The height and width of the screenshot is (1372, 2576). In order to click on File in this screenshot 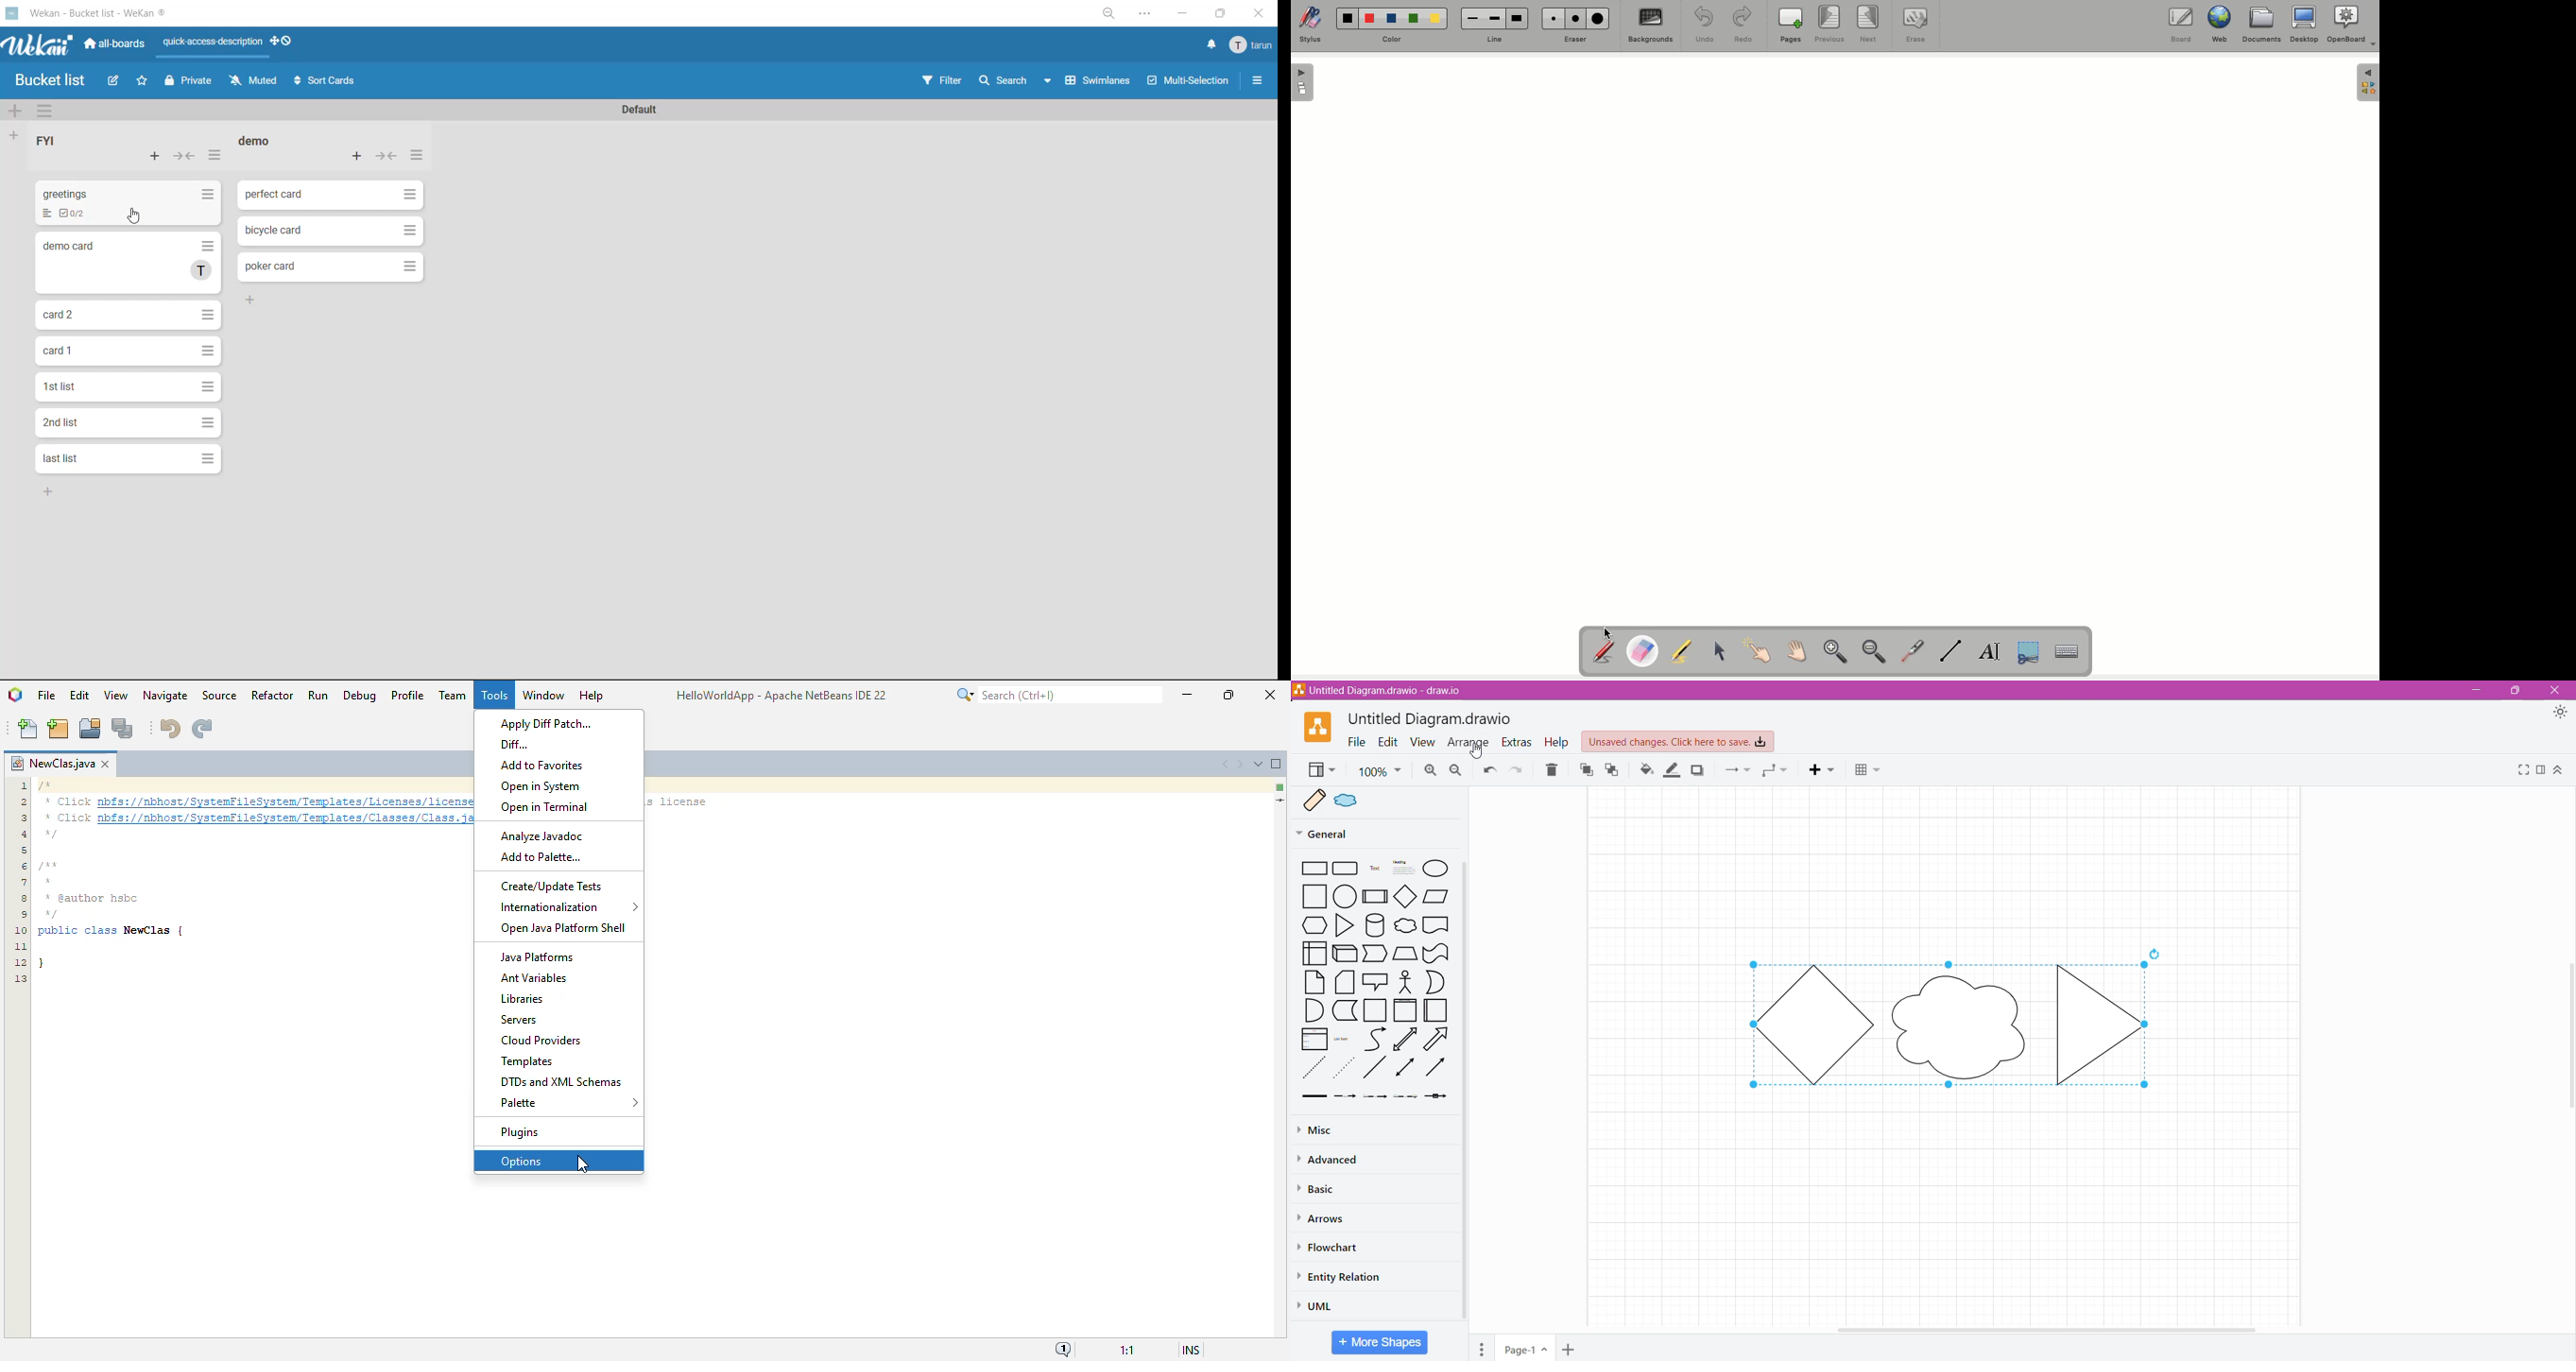, I will do `click(1356, 742)`.